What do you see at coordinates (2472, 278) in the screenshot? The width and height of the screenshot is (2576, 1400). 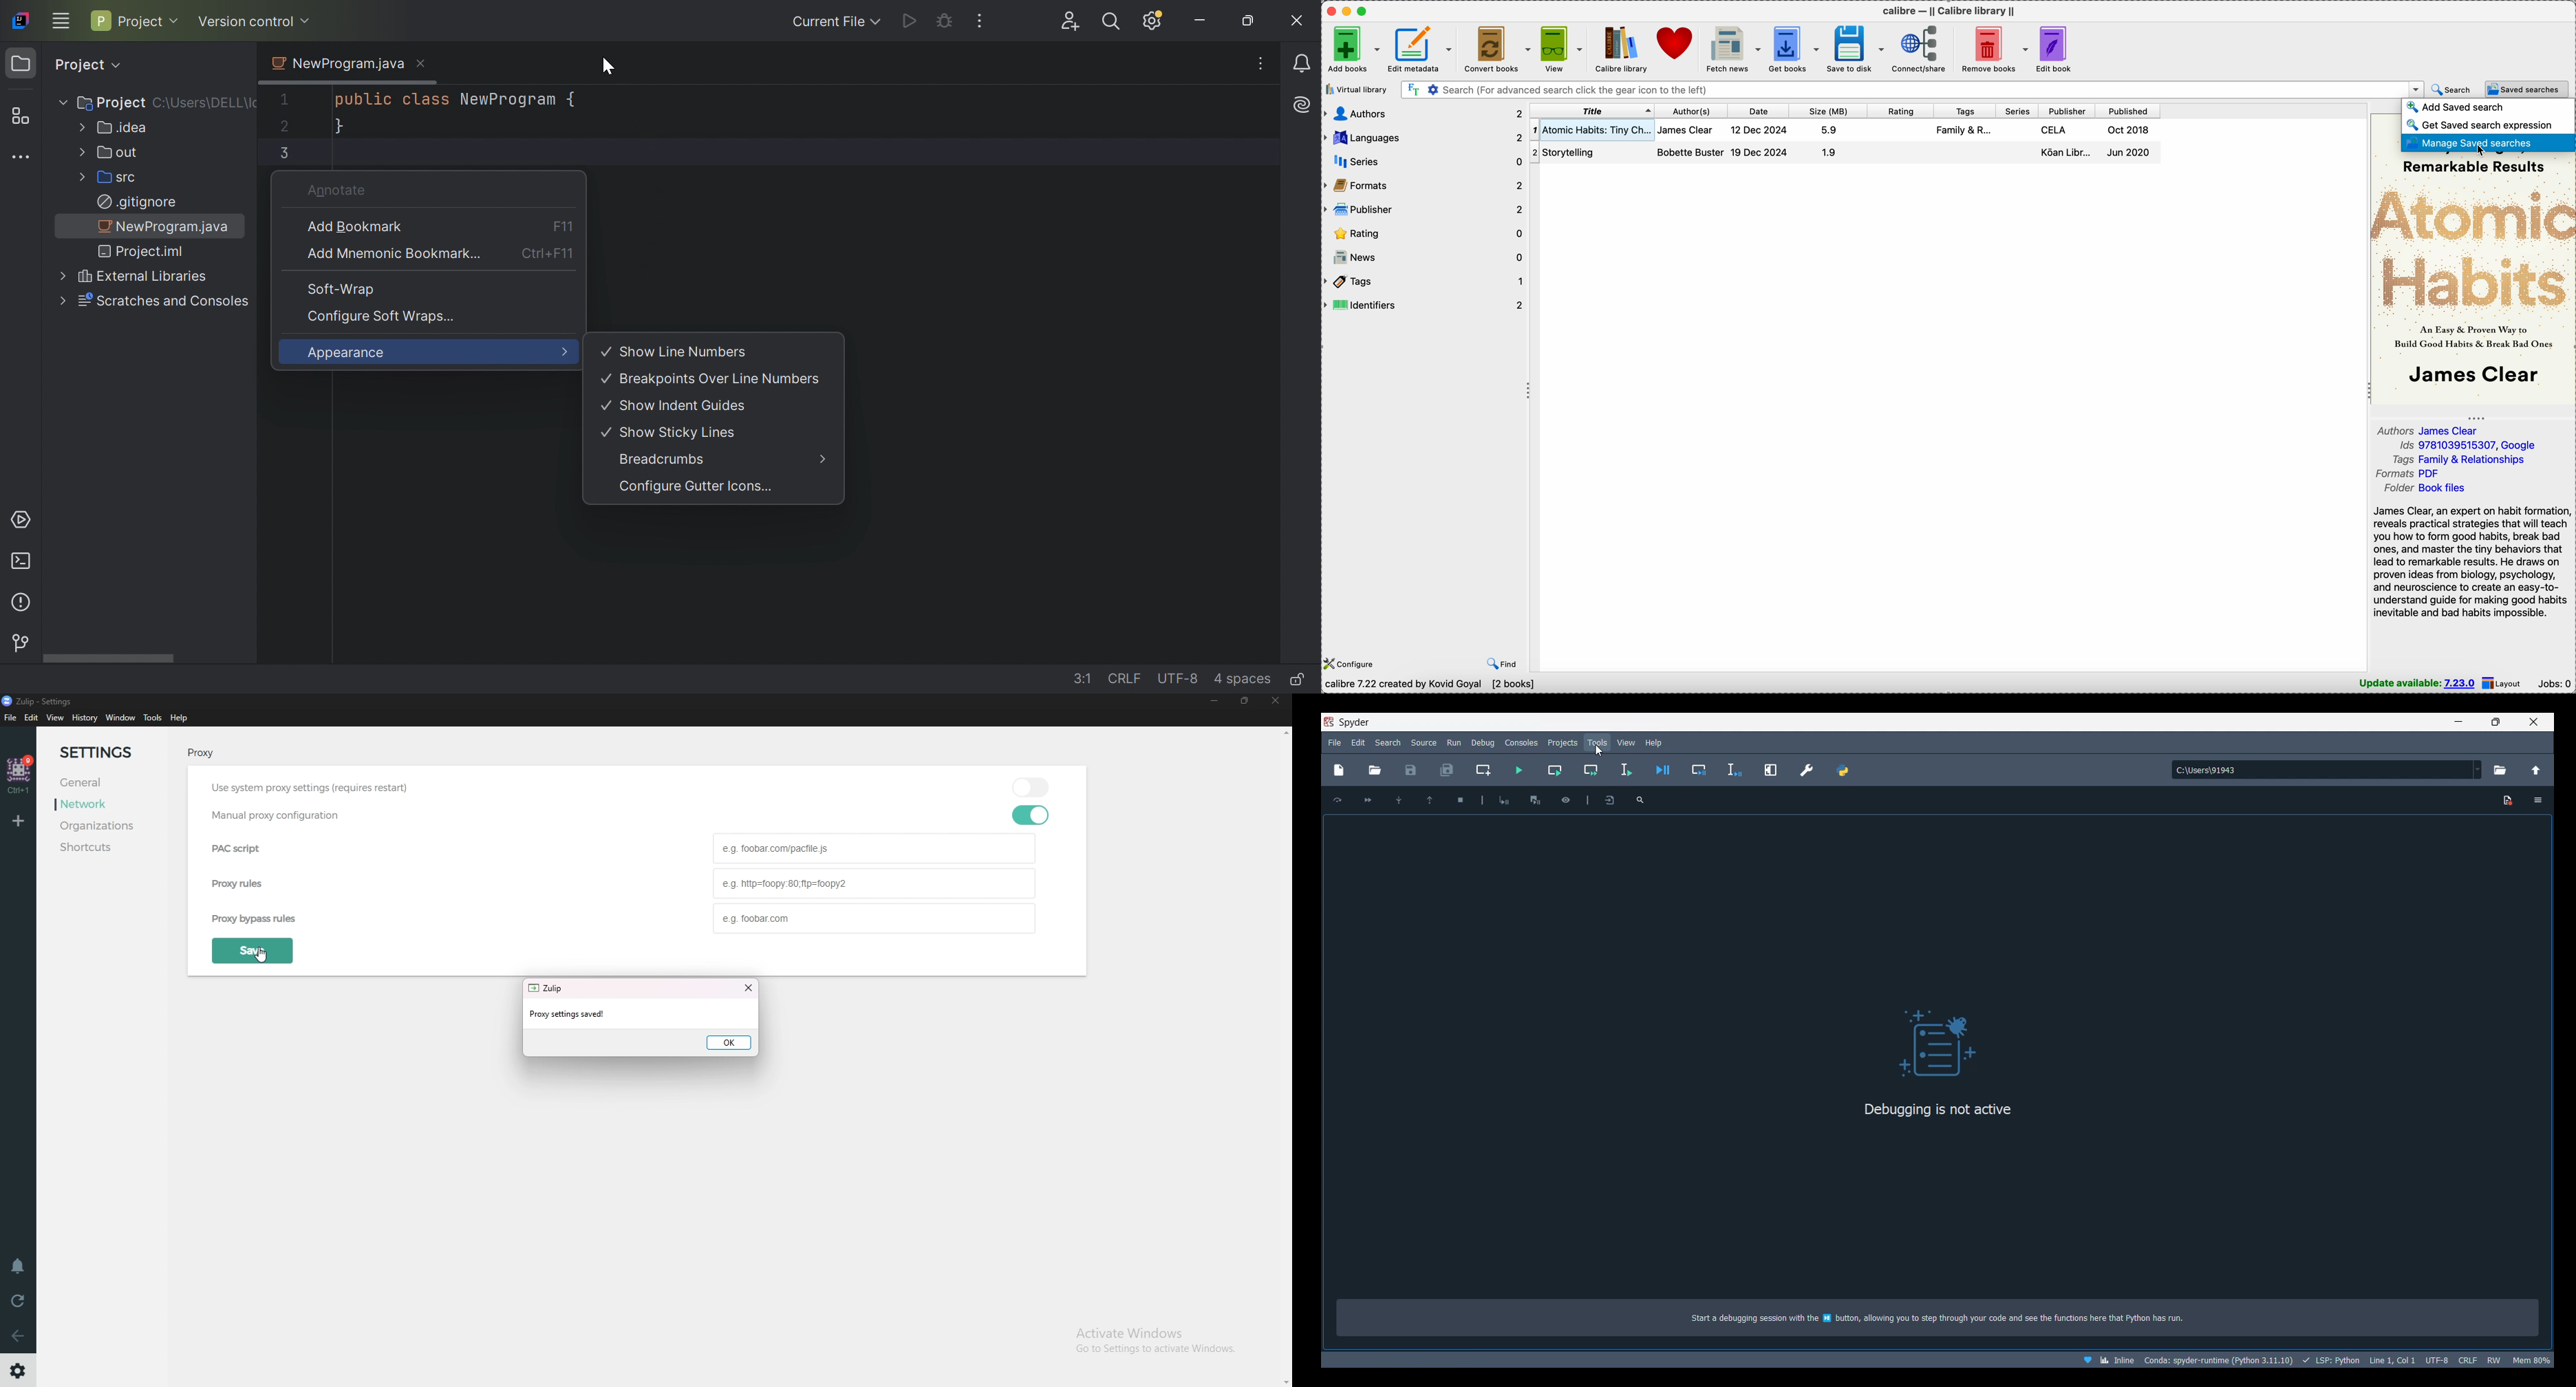 I see `book cover preview` at bounding box center [2472, 278].